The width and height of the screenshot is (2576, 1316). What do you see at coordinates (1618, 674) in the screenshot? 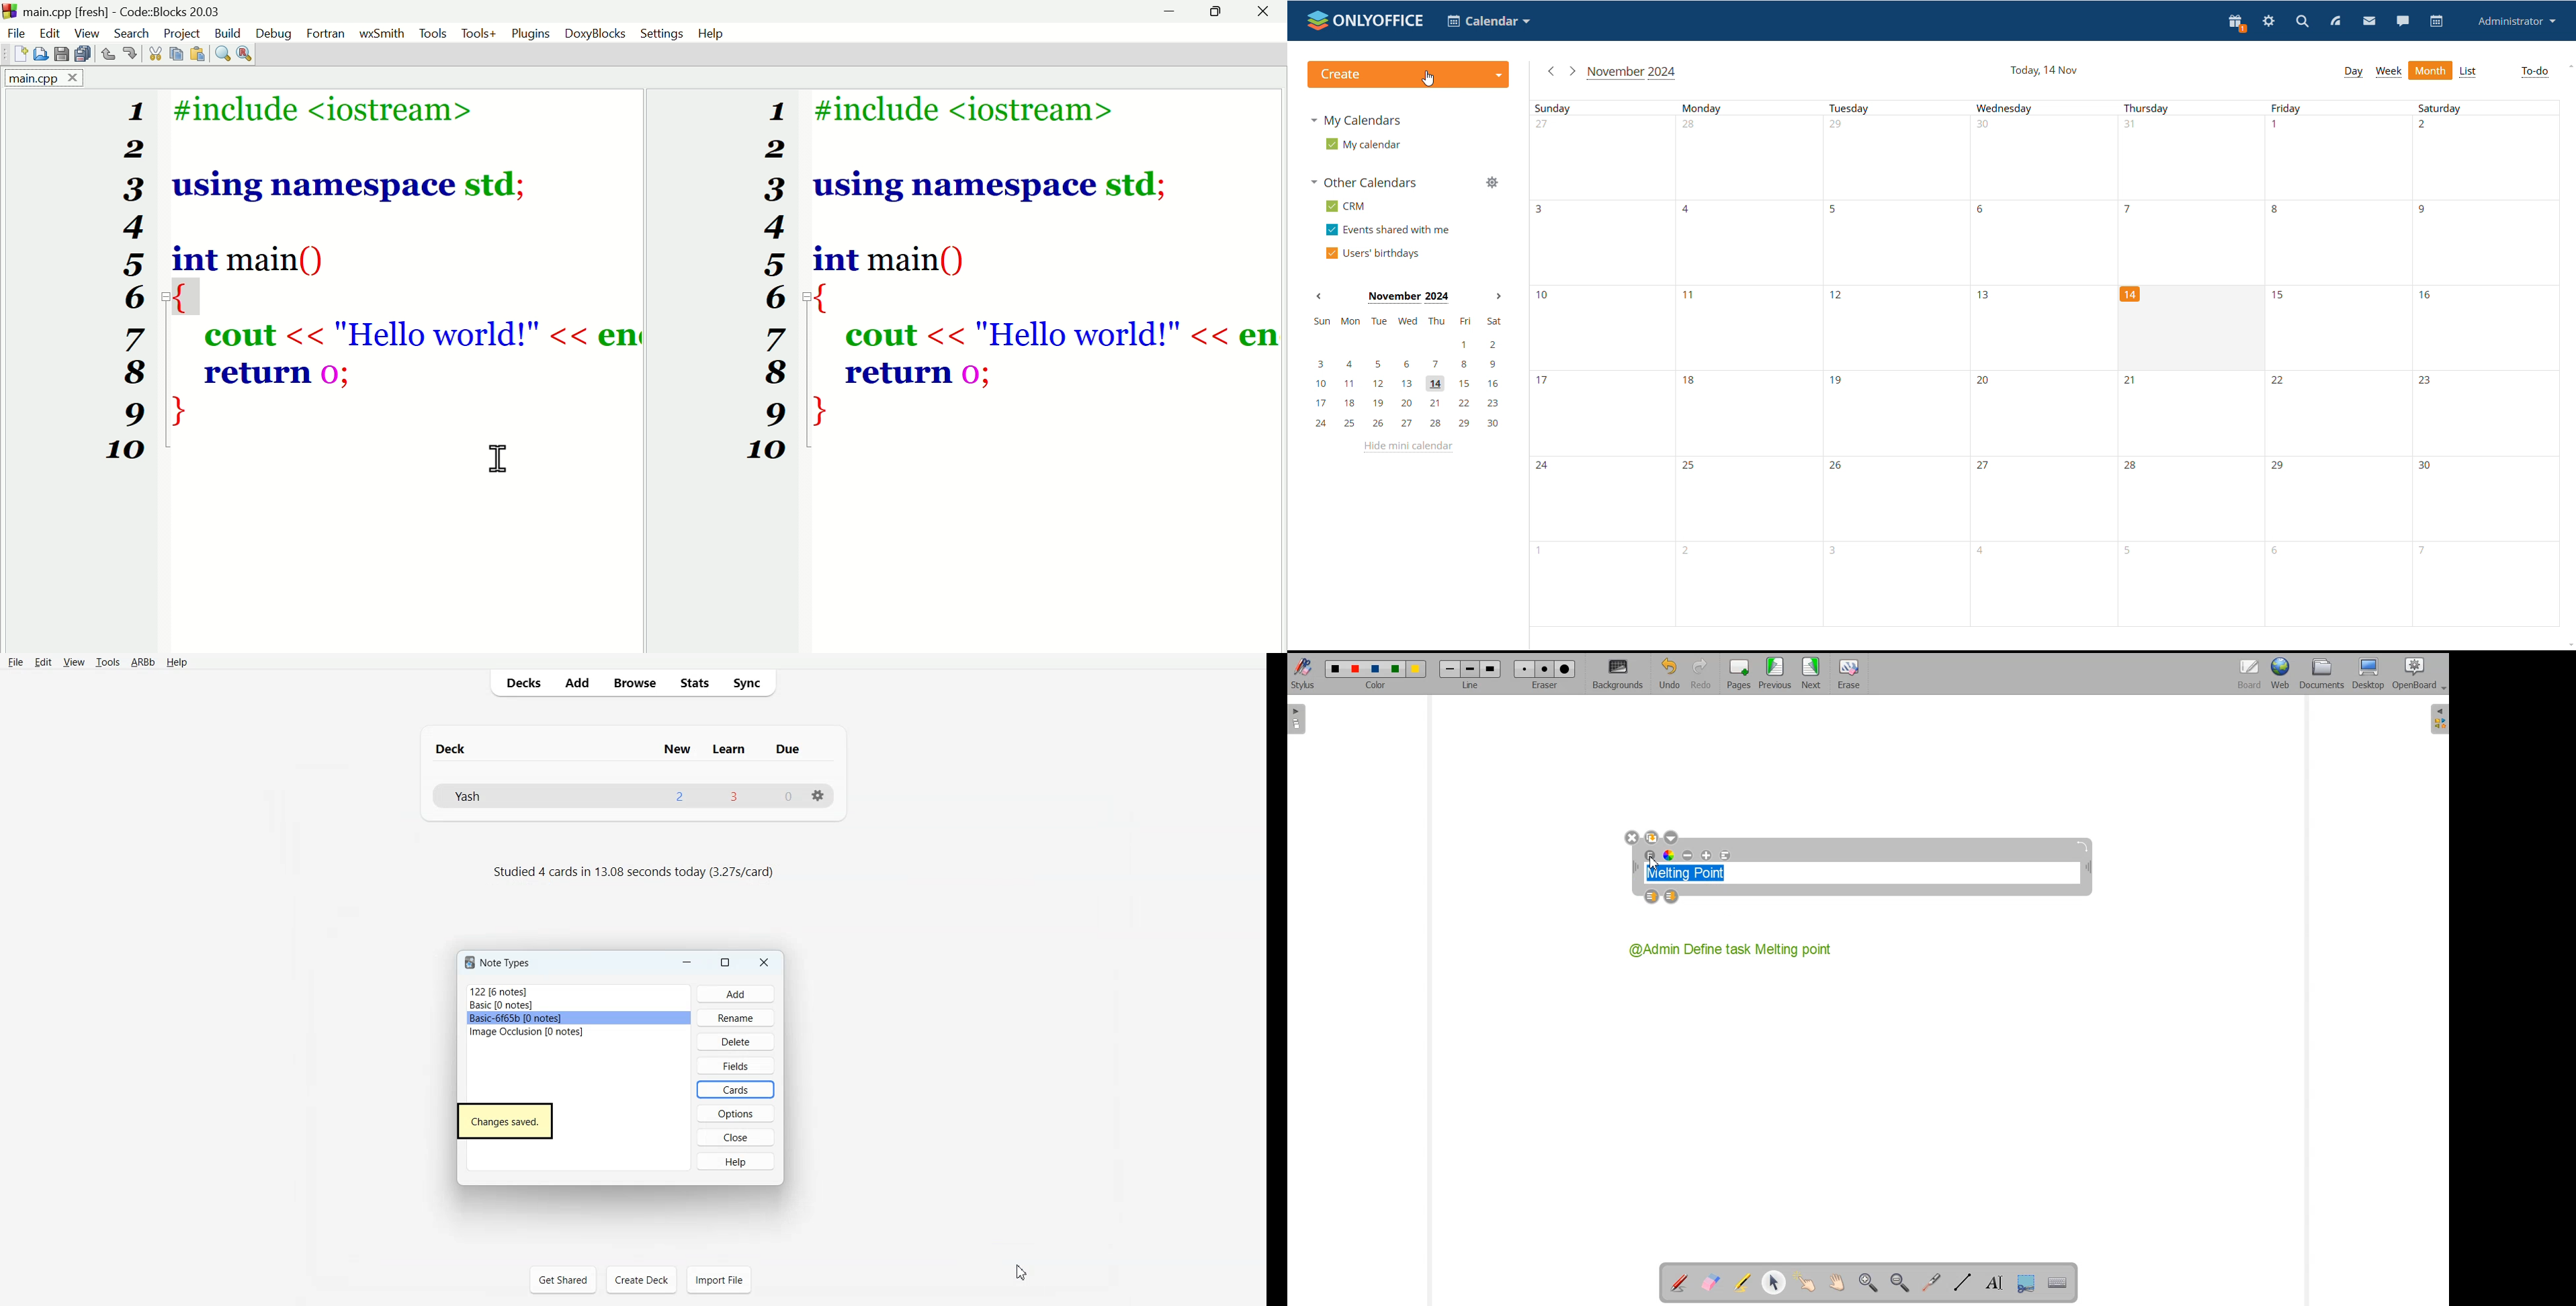
I see `Background` at bounding box center [1618, 674].